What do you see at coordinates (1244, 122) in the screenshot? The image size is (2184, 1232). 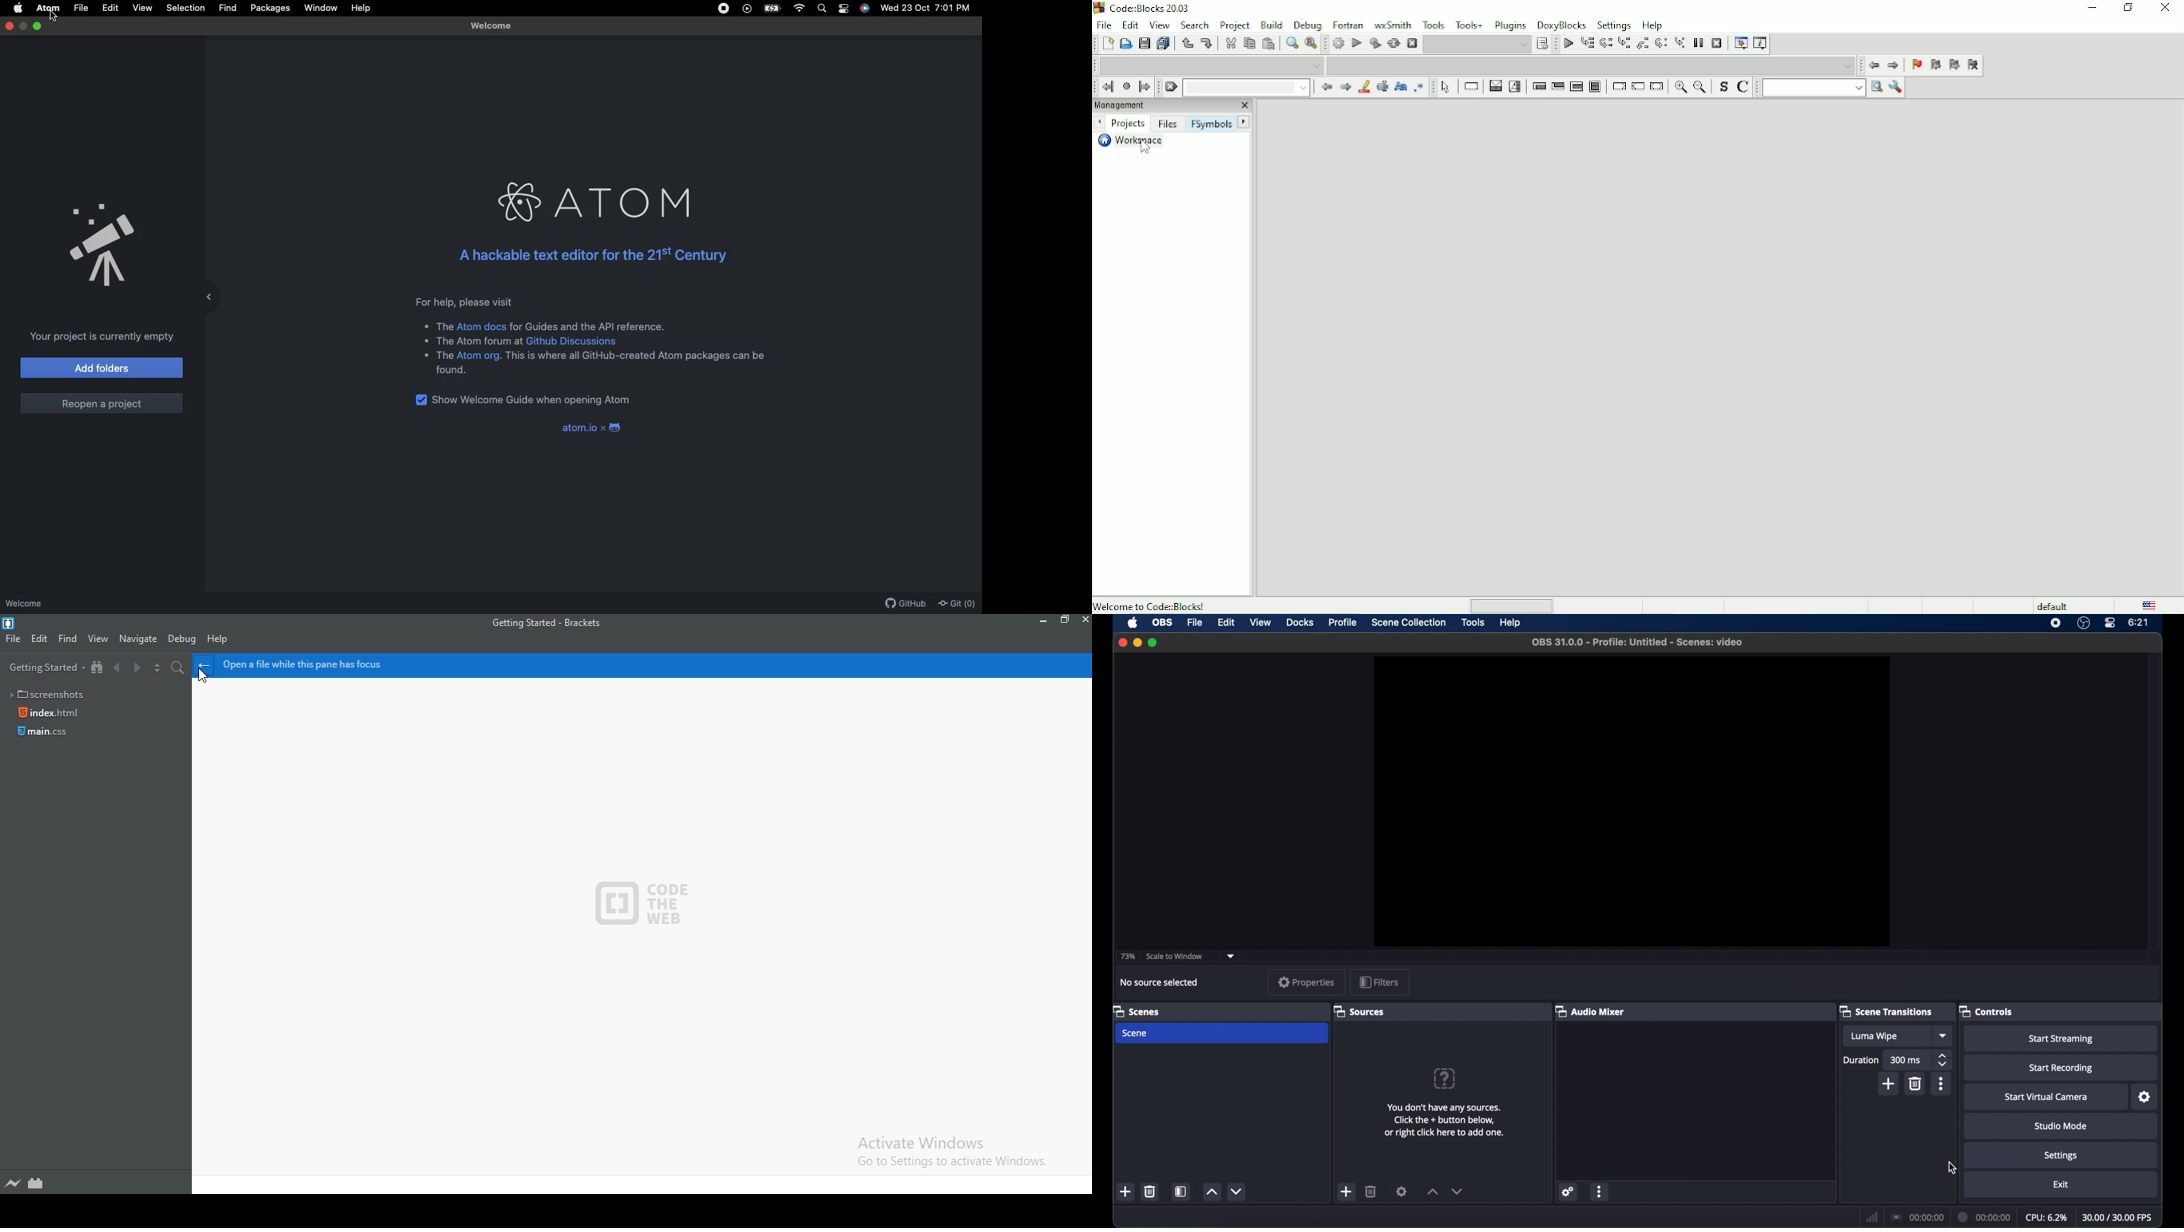 I see `Next` at bounding box center [1244, 122].